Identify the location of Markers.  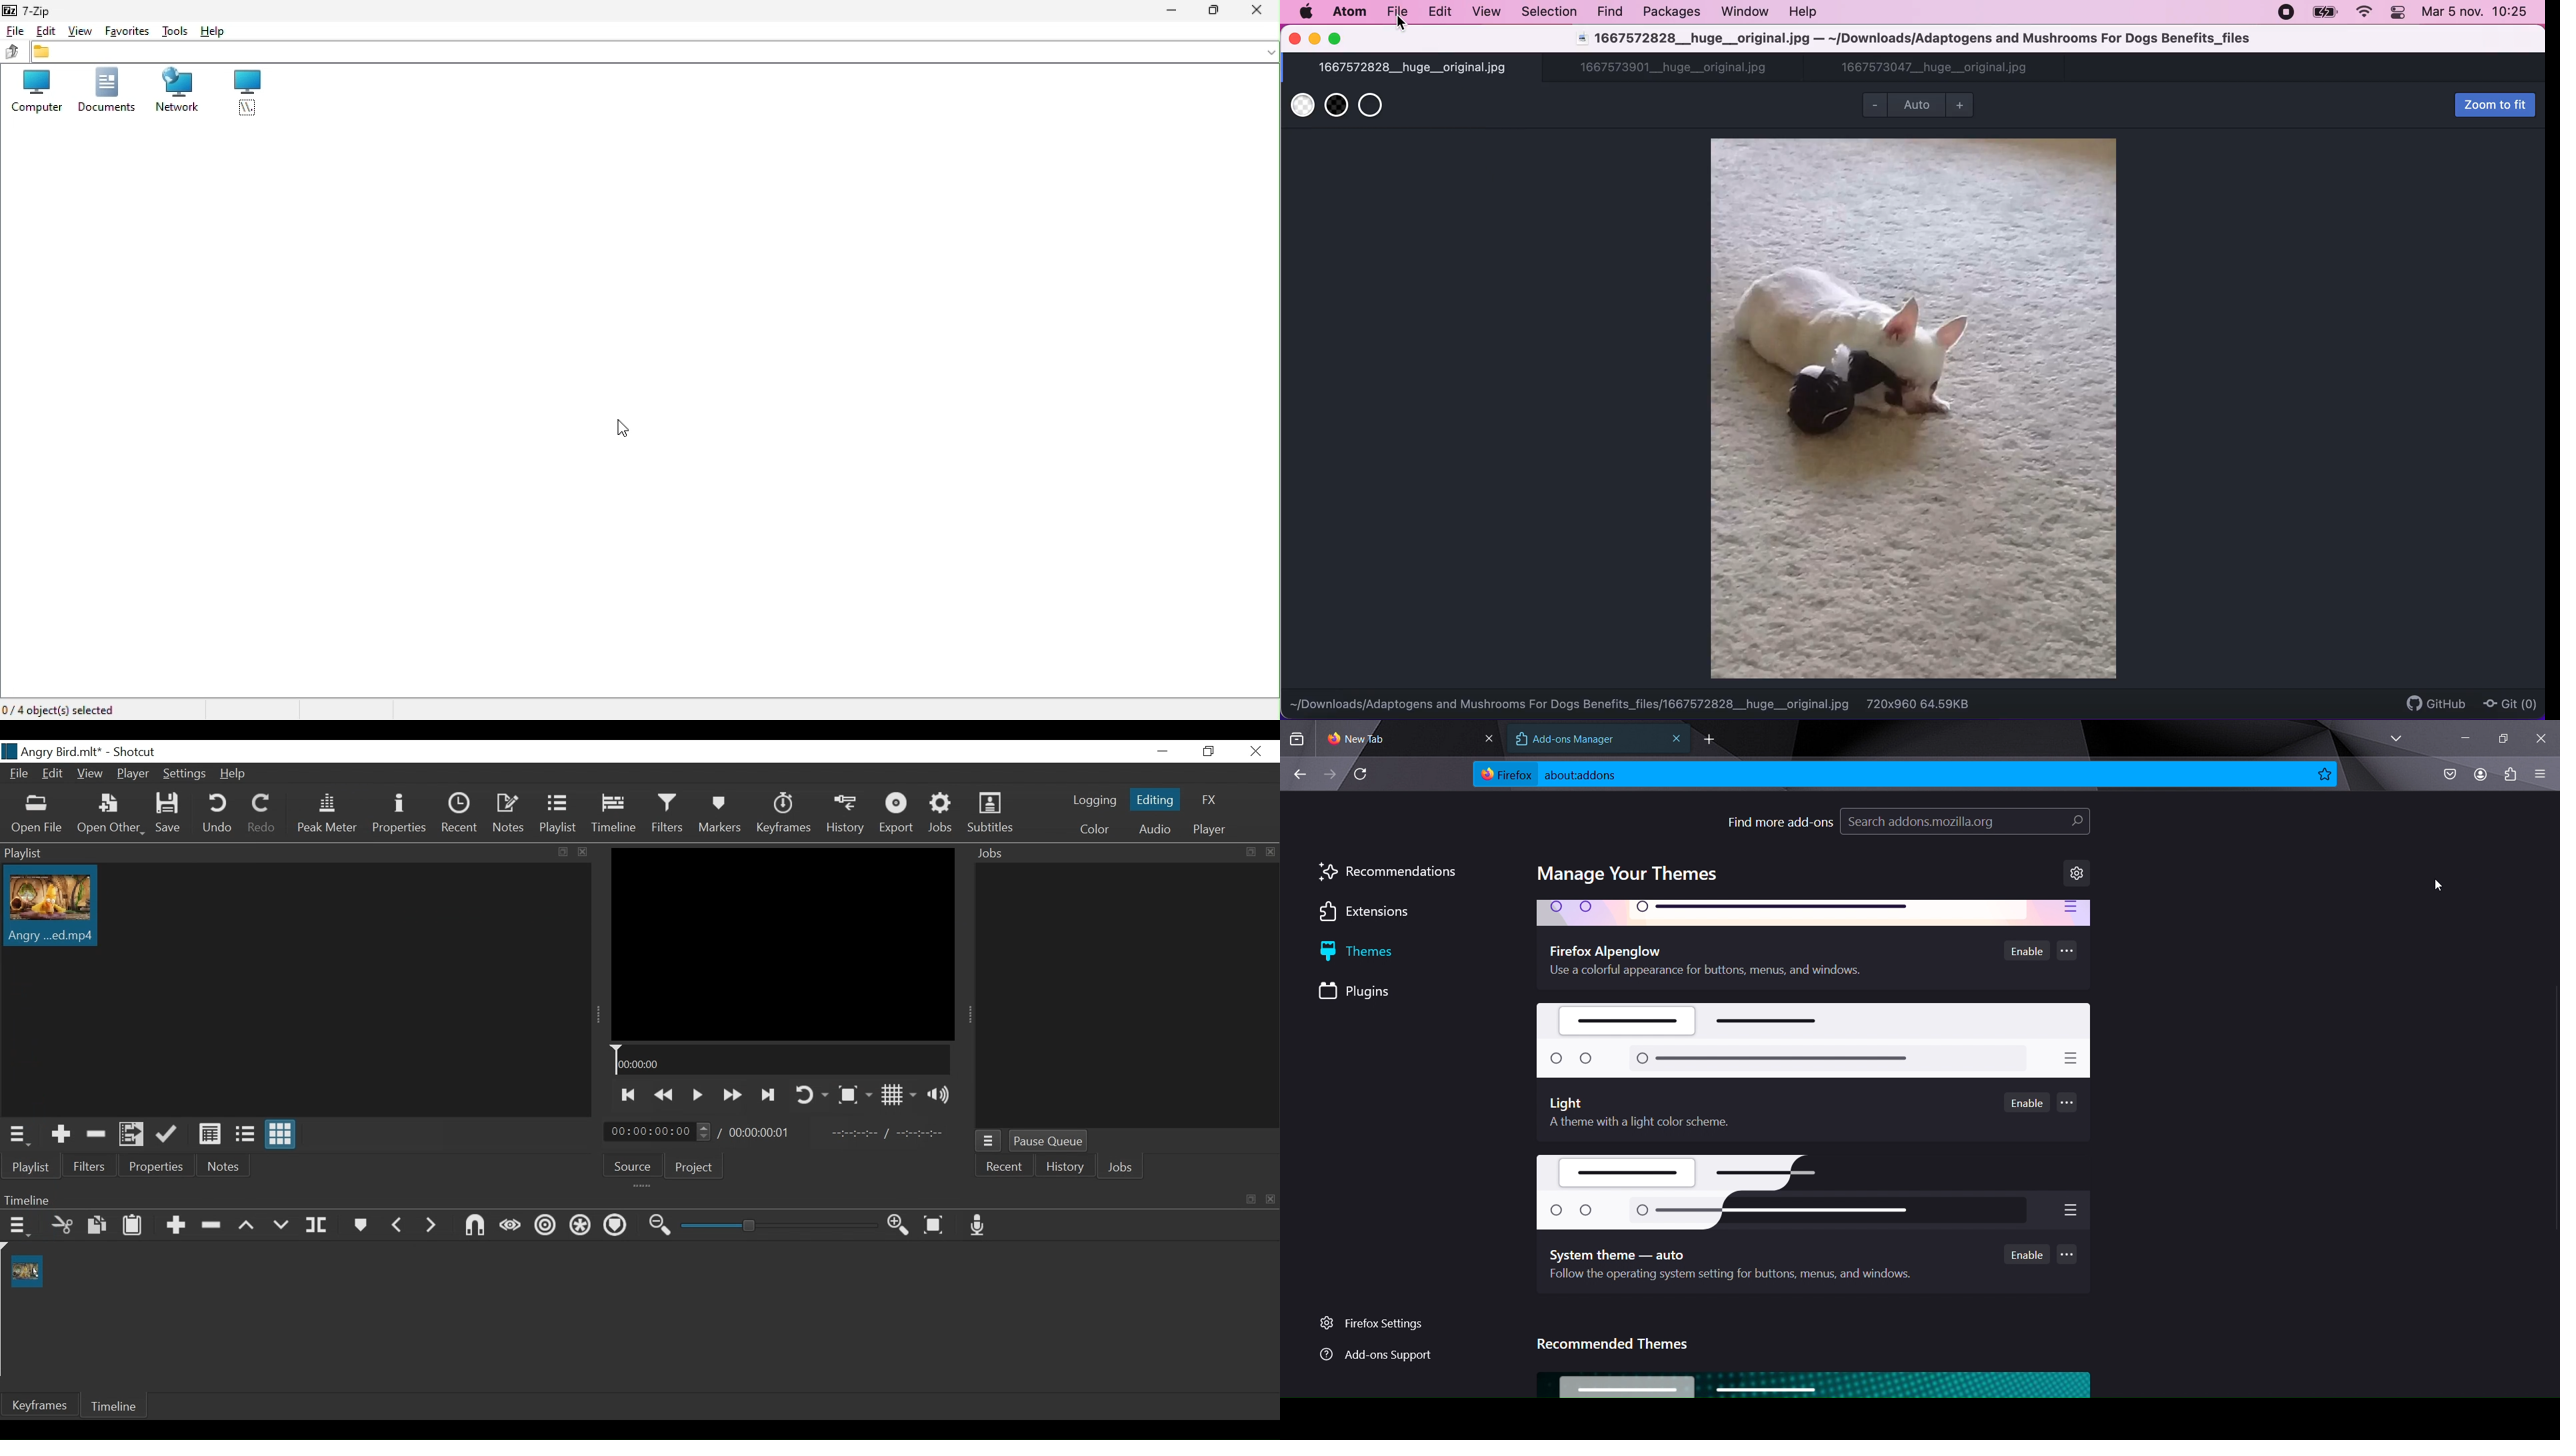
(719, 813).